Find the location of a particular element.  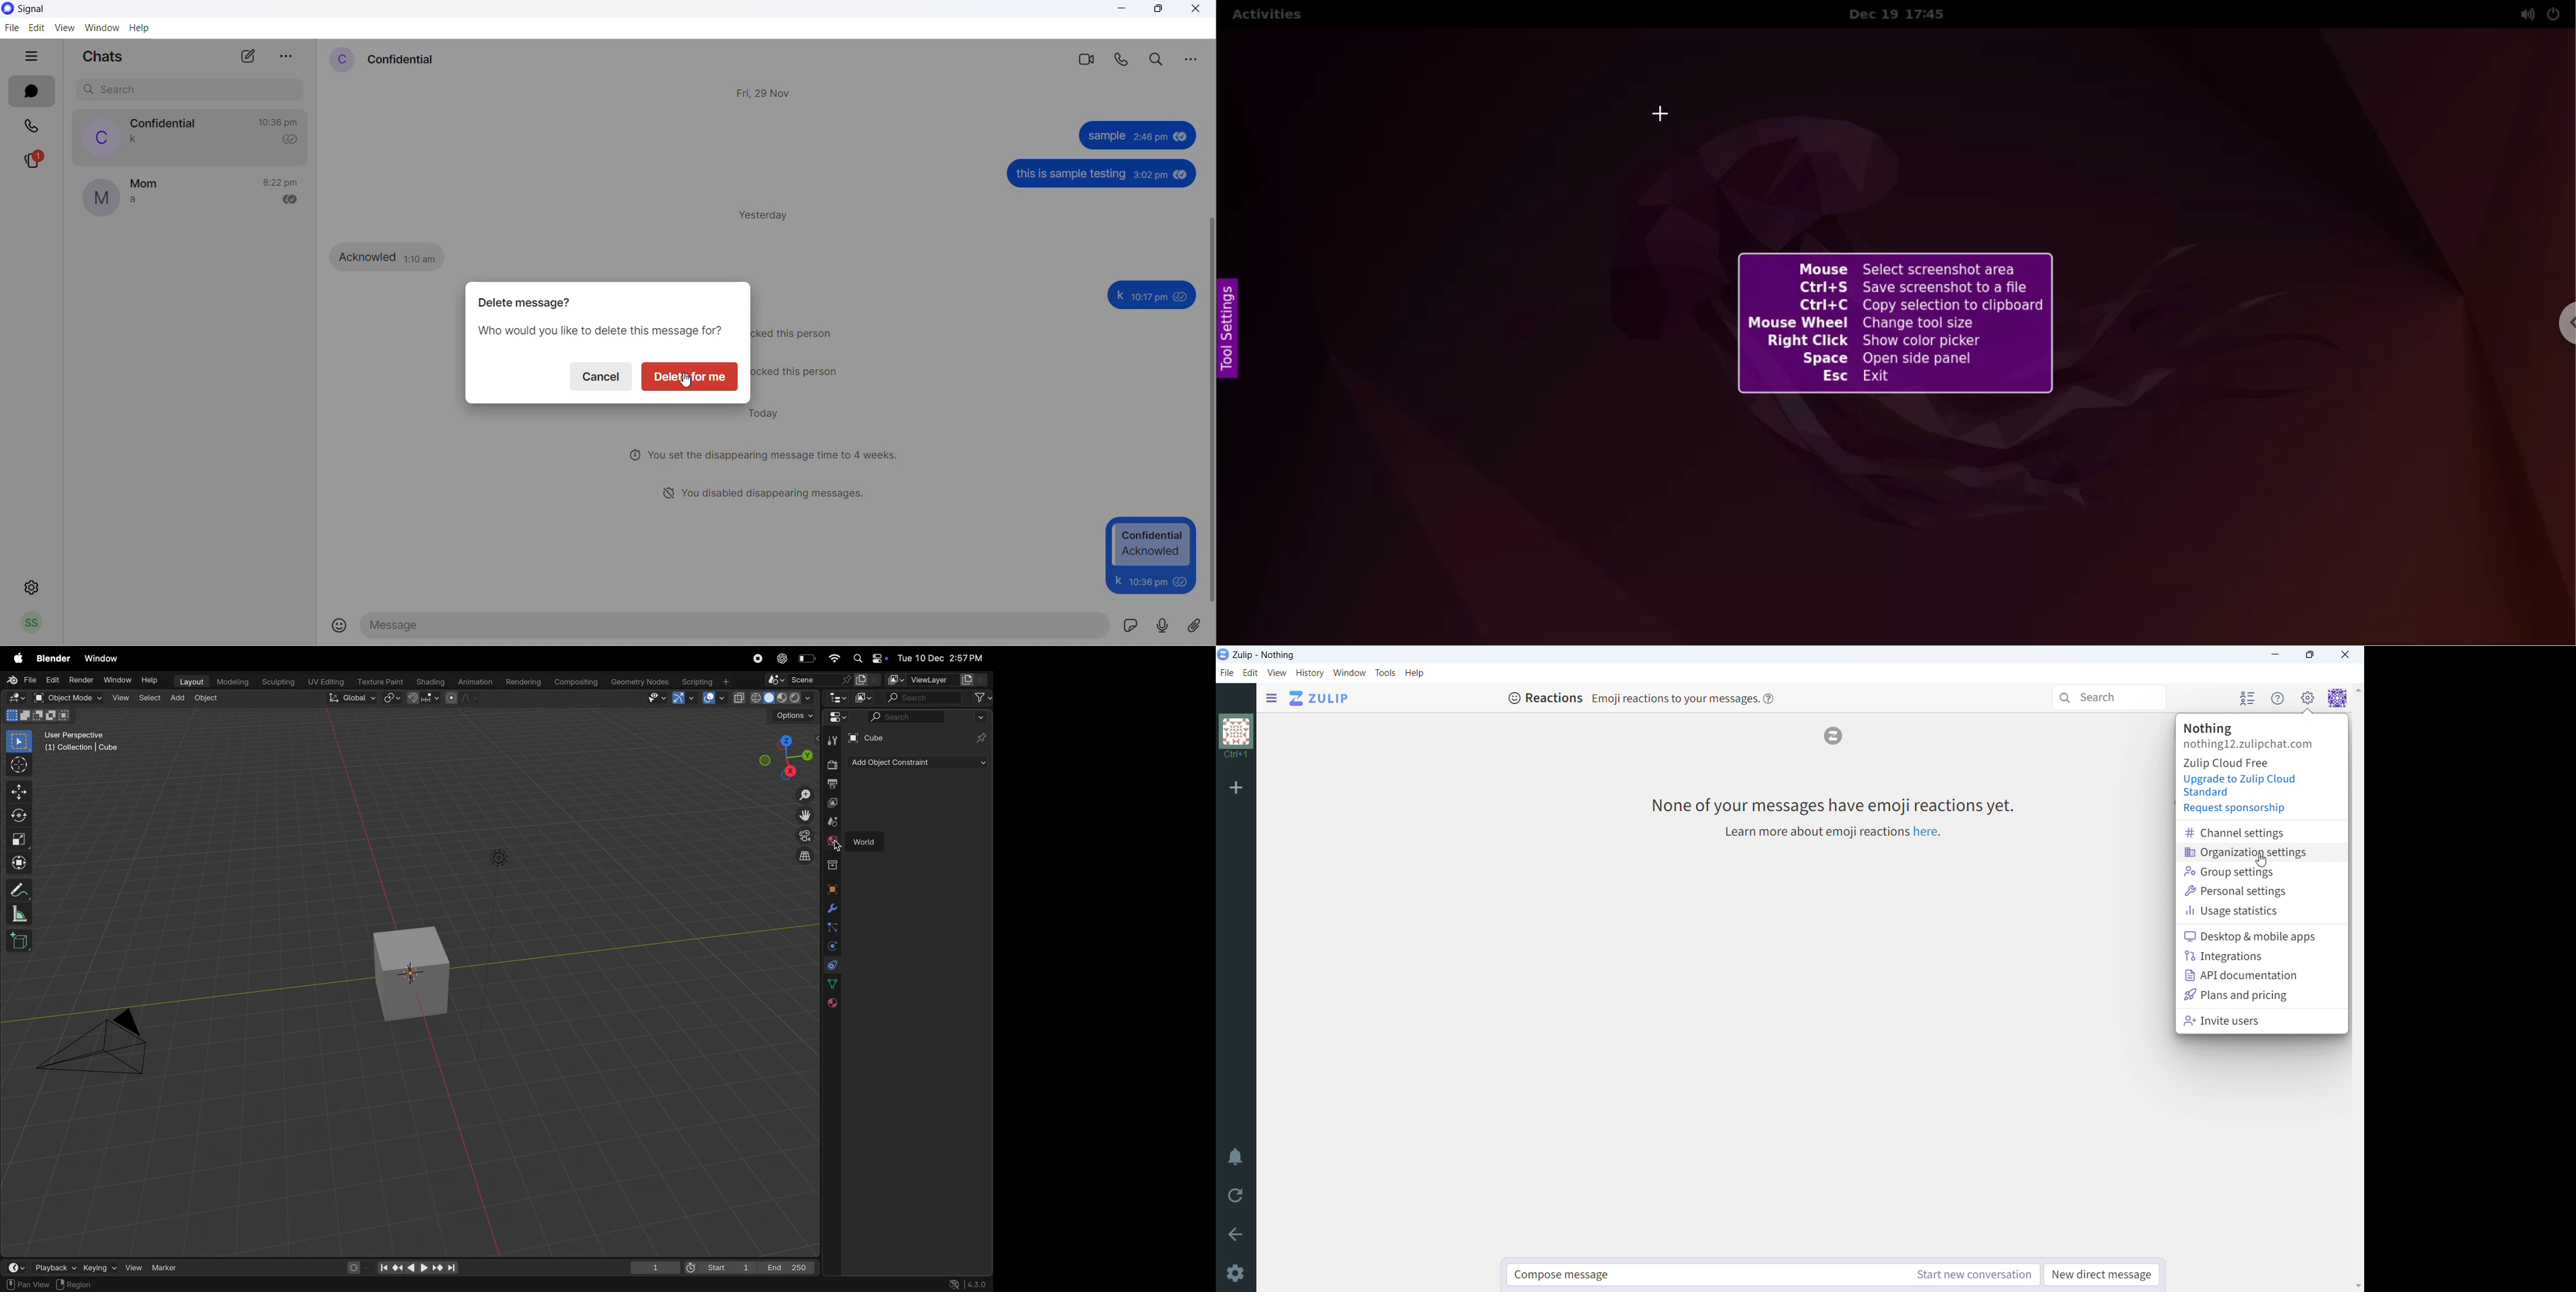

file is located at coordinates (13, 28).